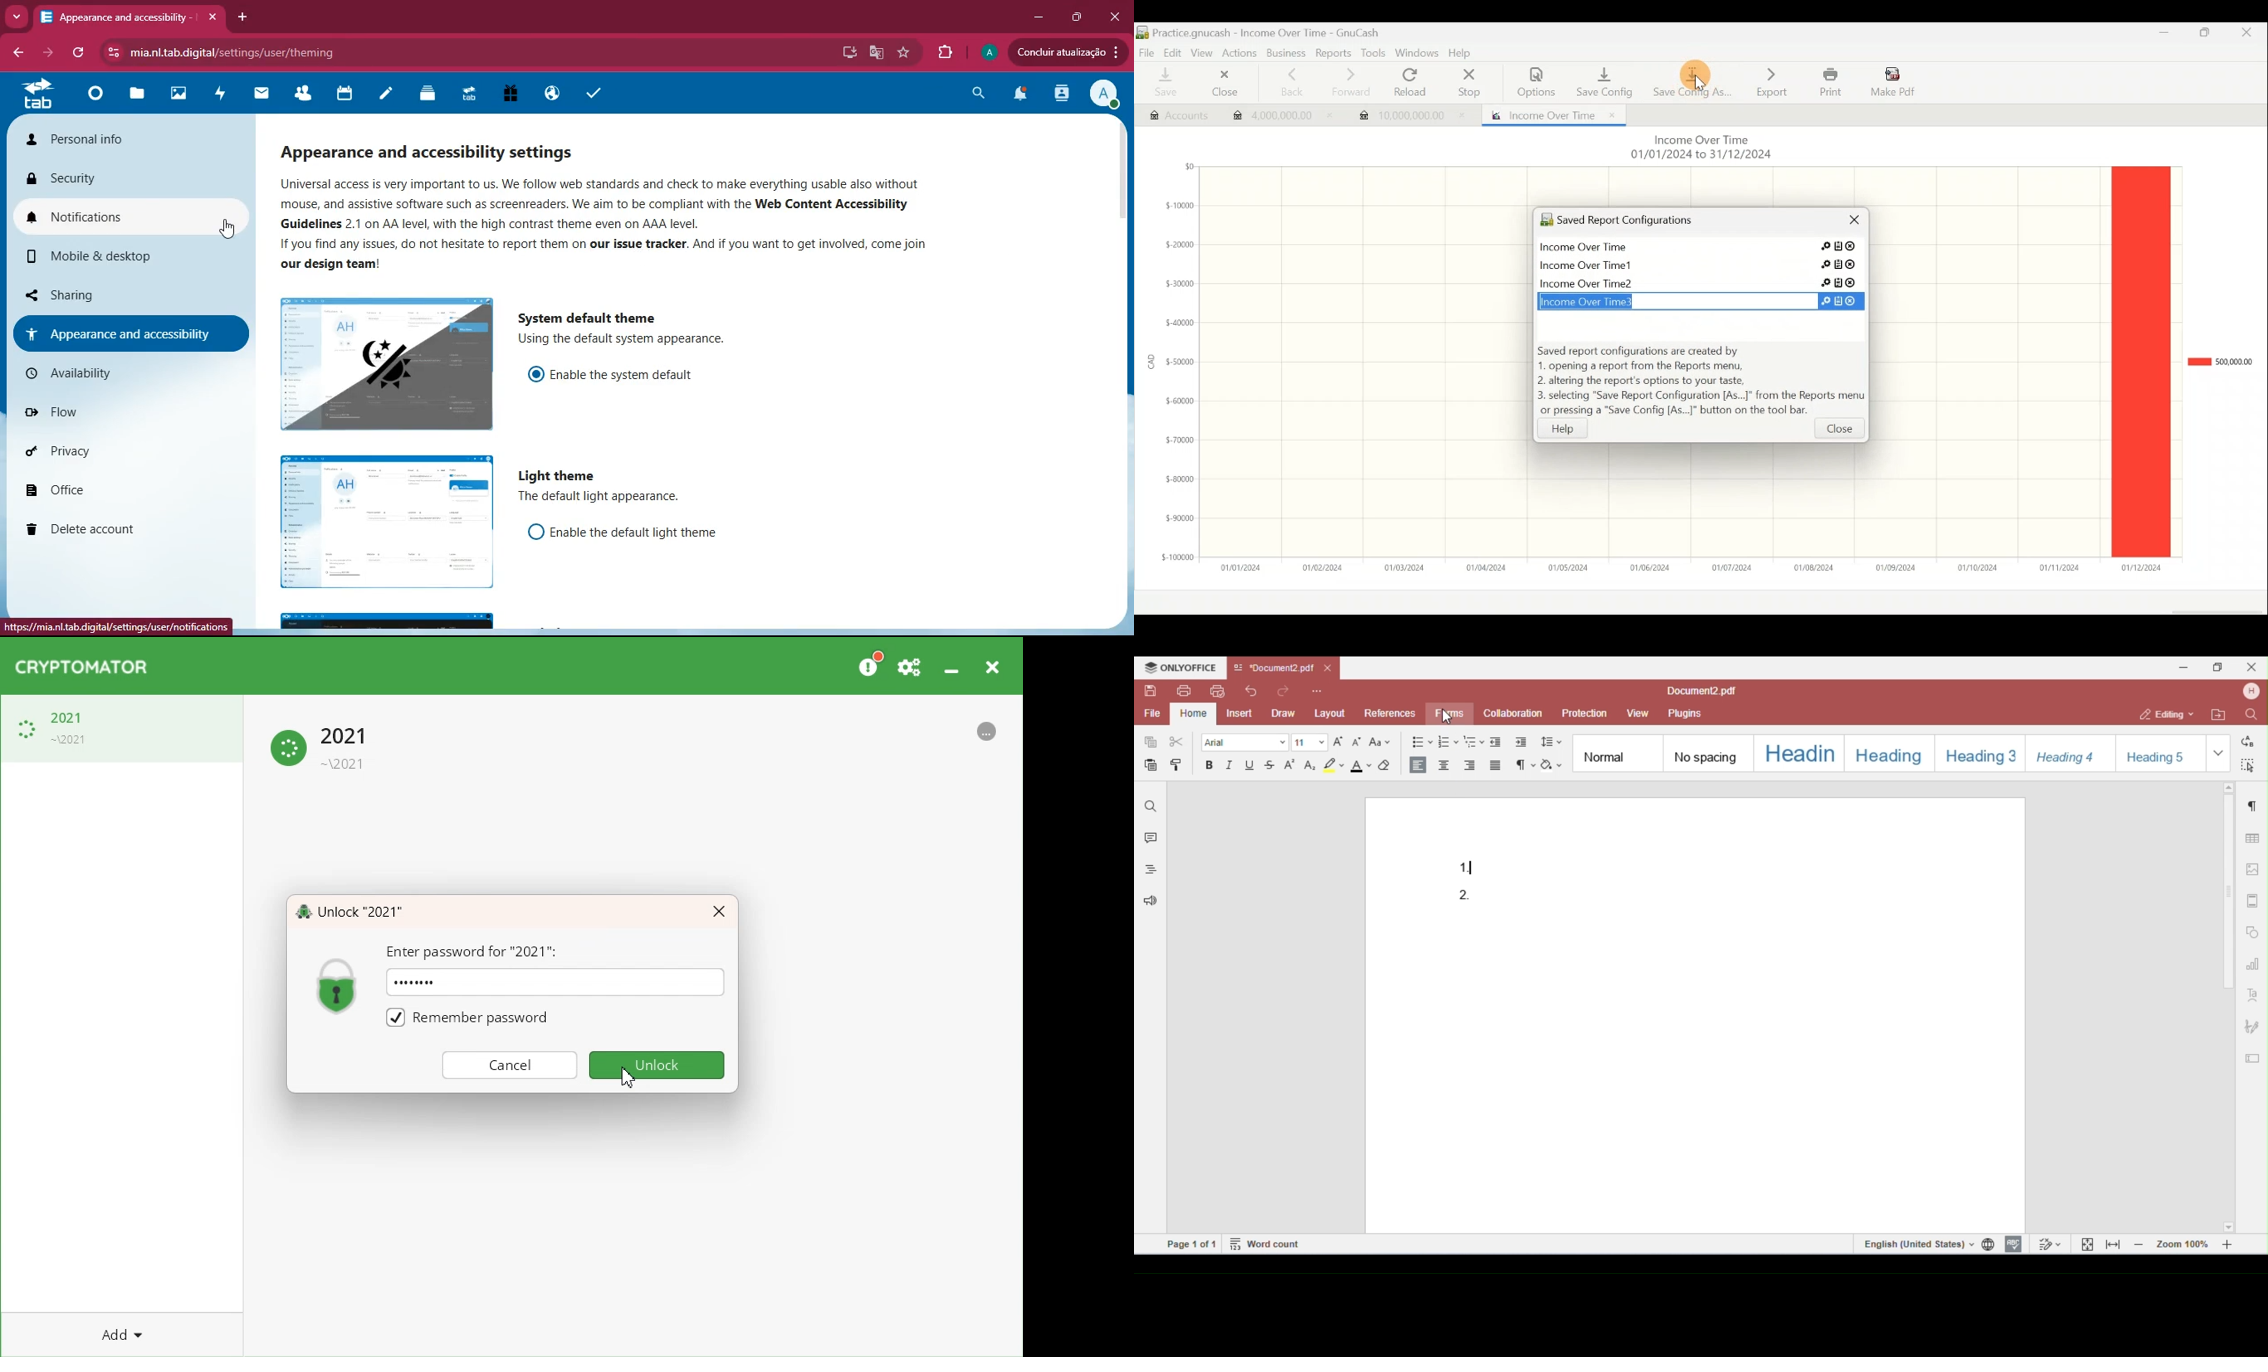  I want to click on image, so click(389, 521).